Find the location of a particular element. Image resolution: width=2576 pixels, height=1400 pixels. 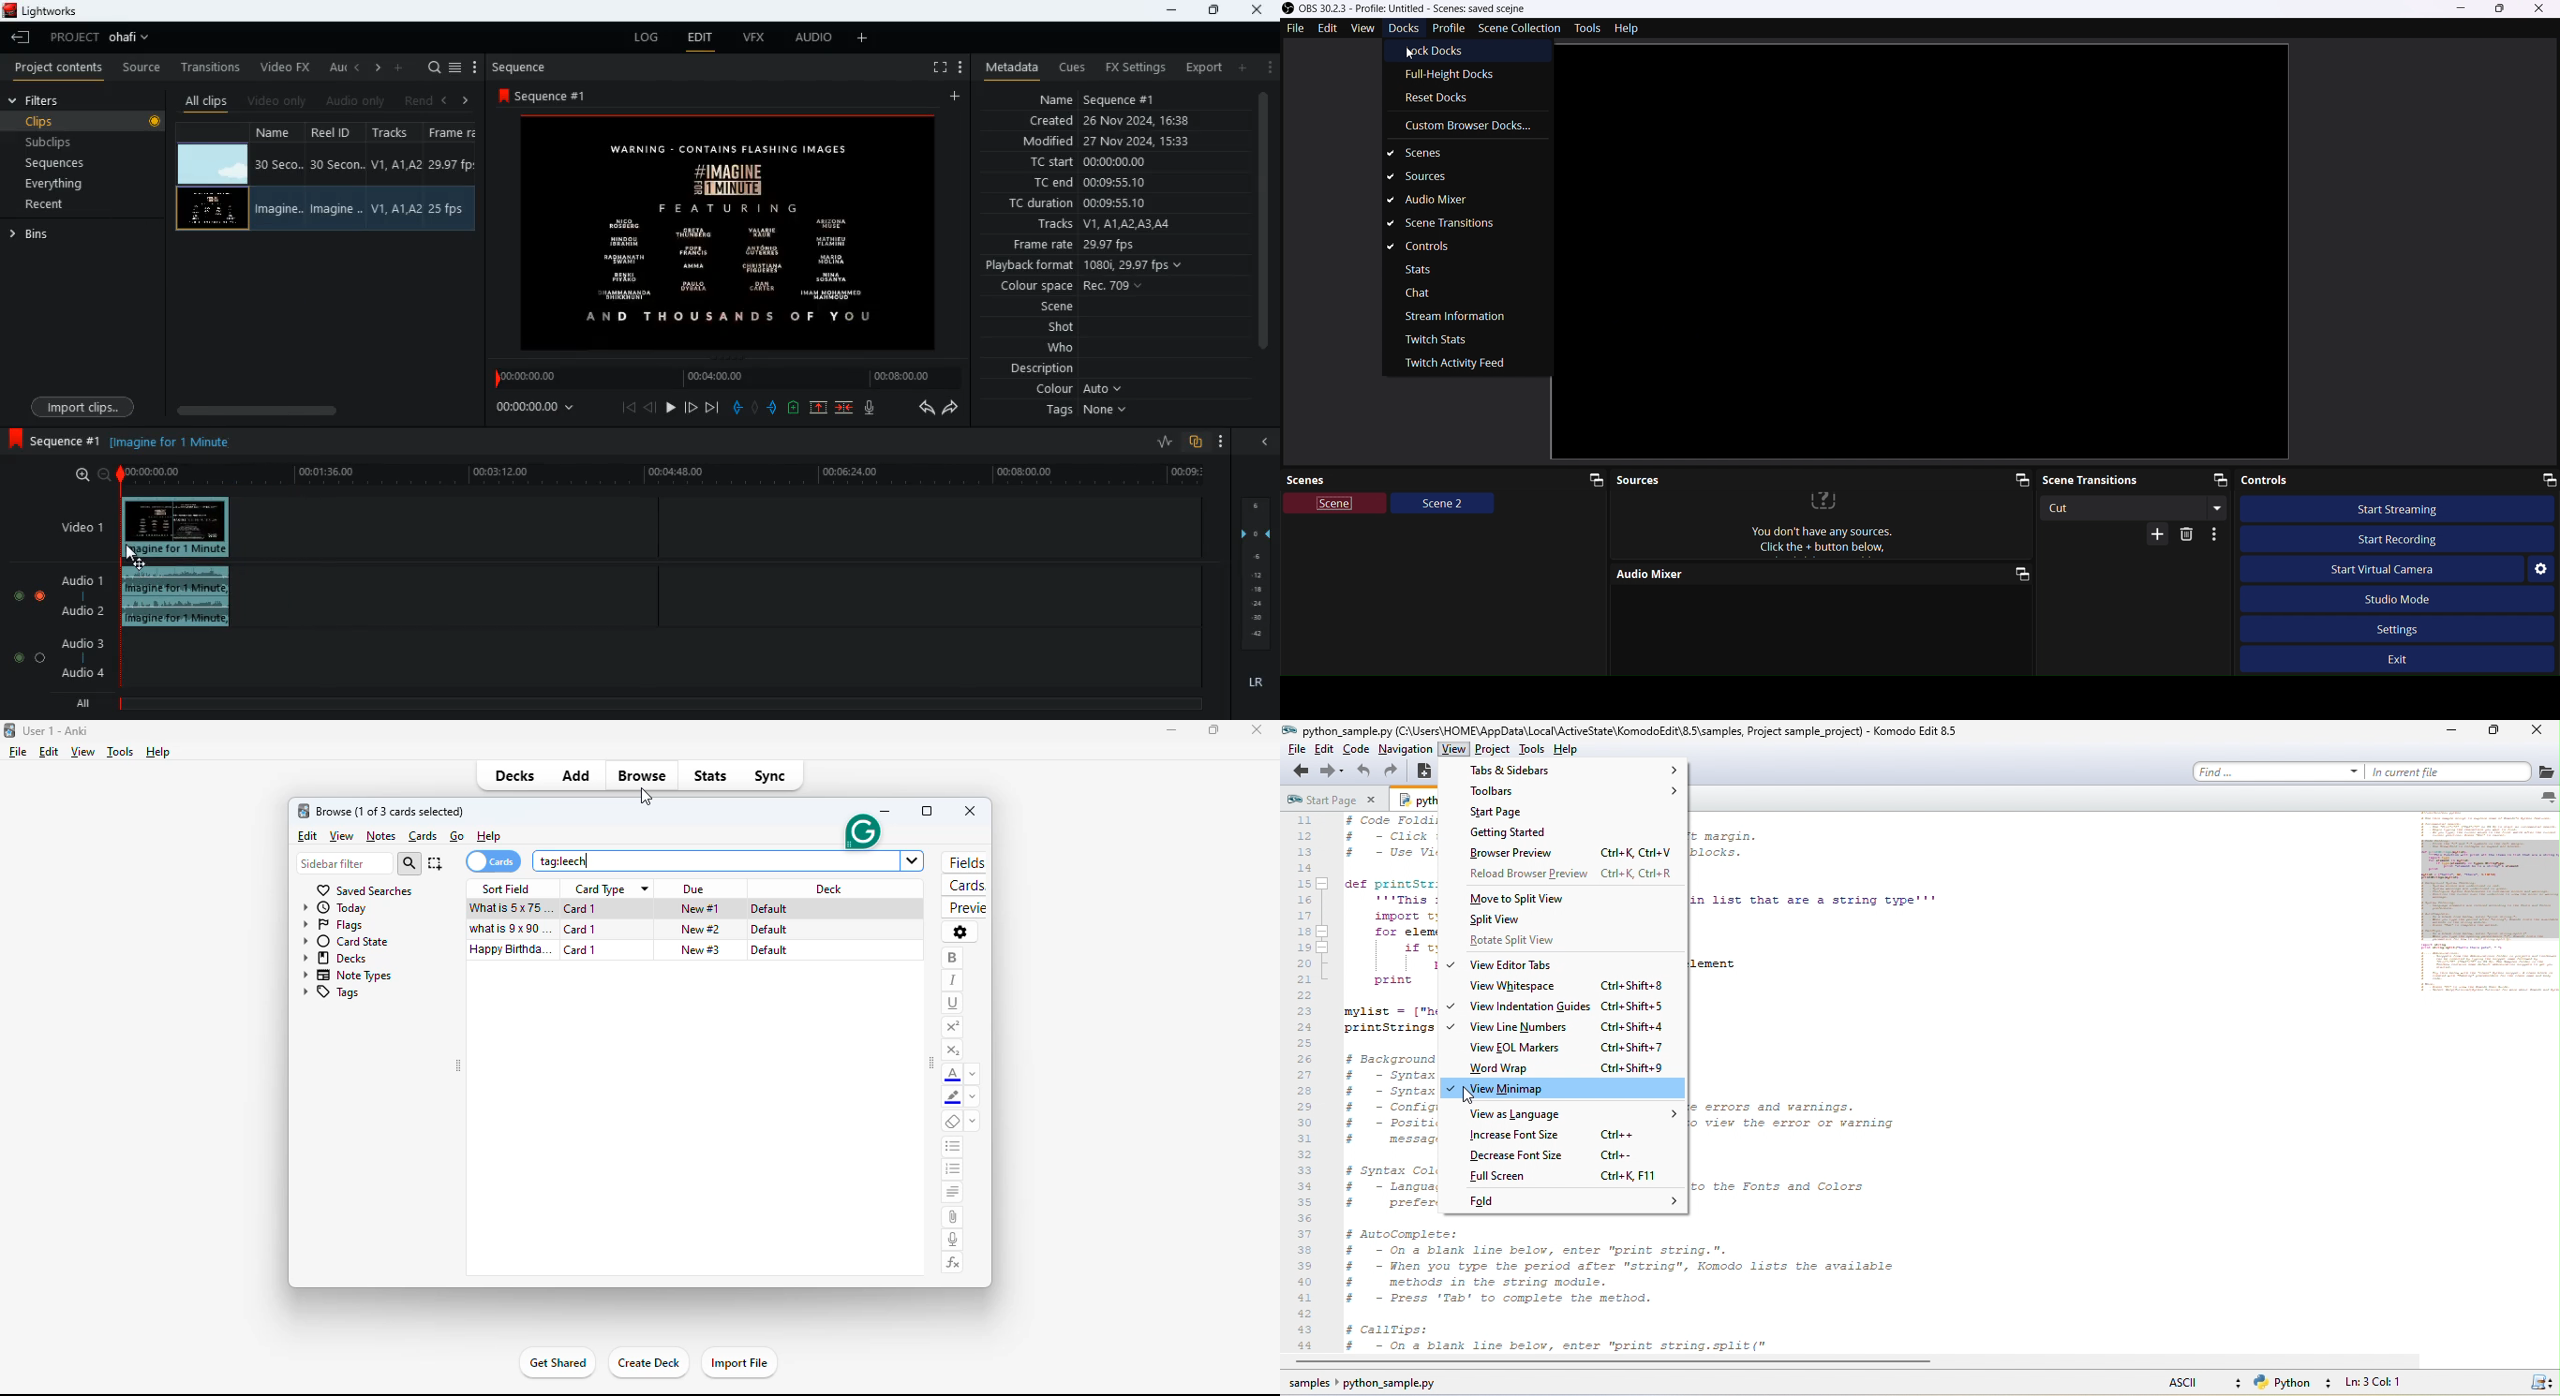

dock panel is located at coordinates (1589, 478).